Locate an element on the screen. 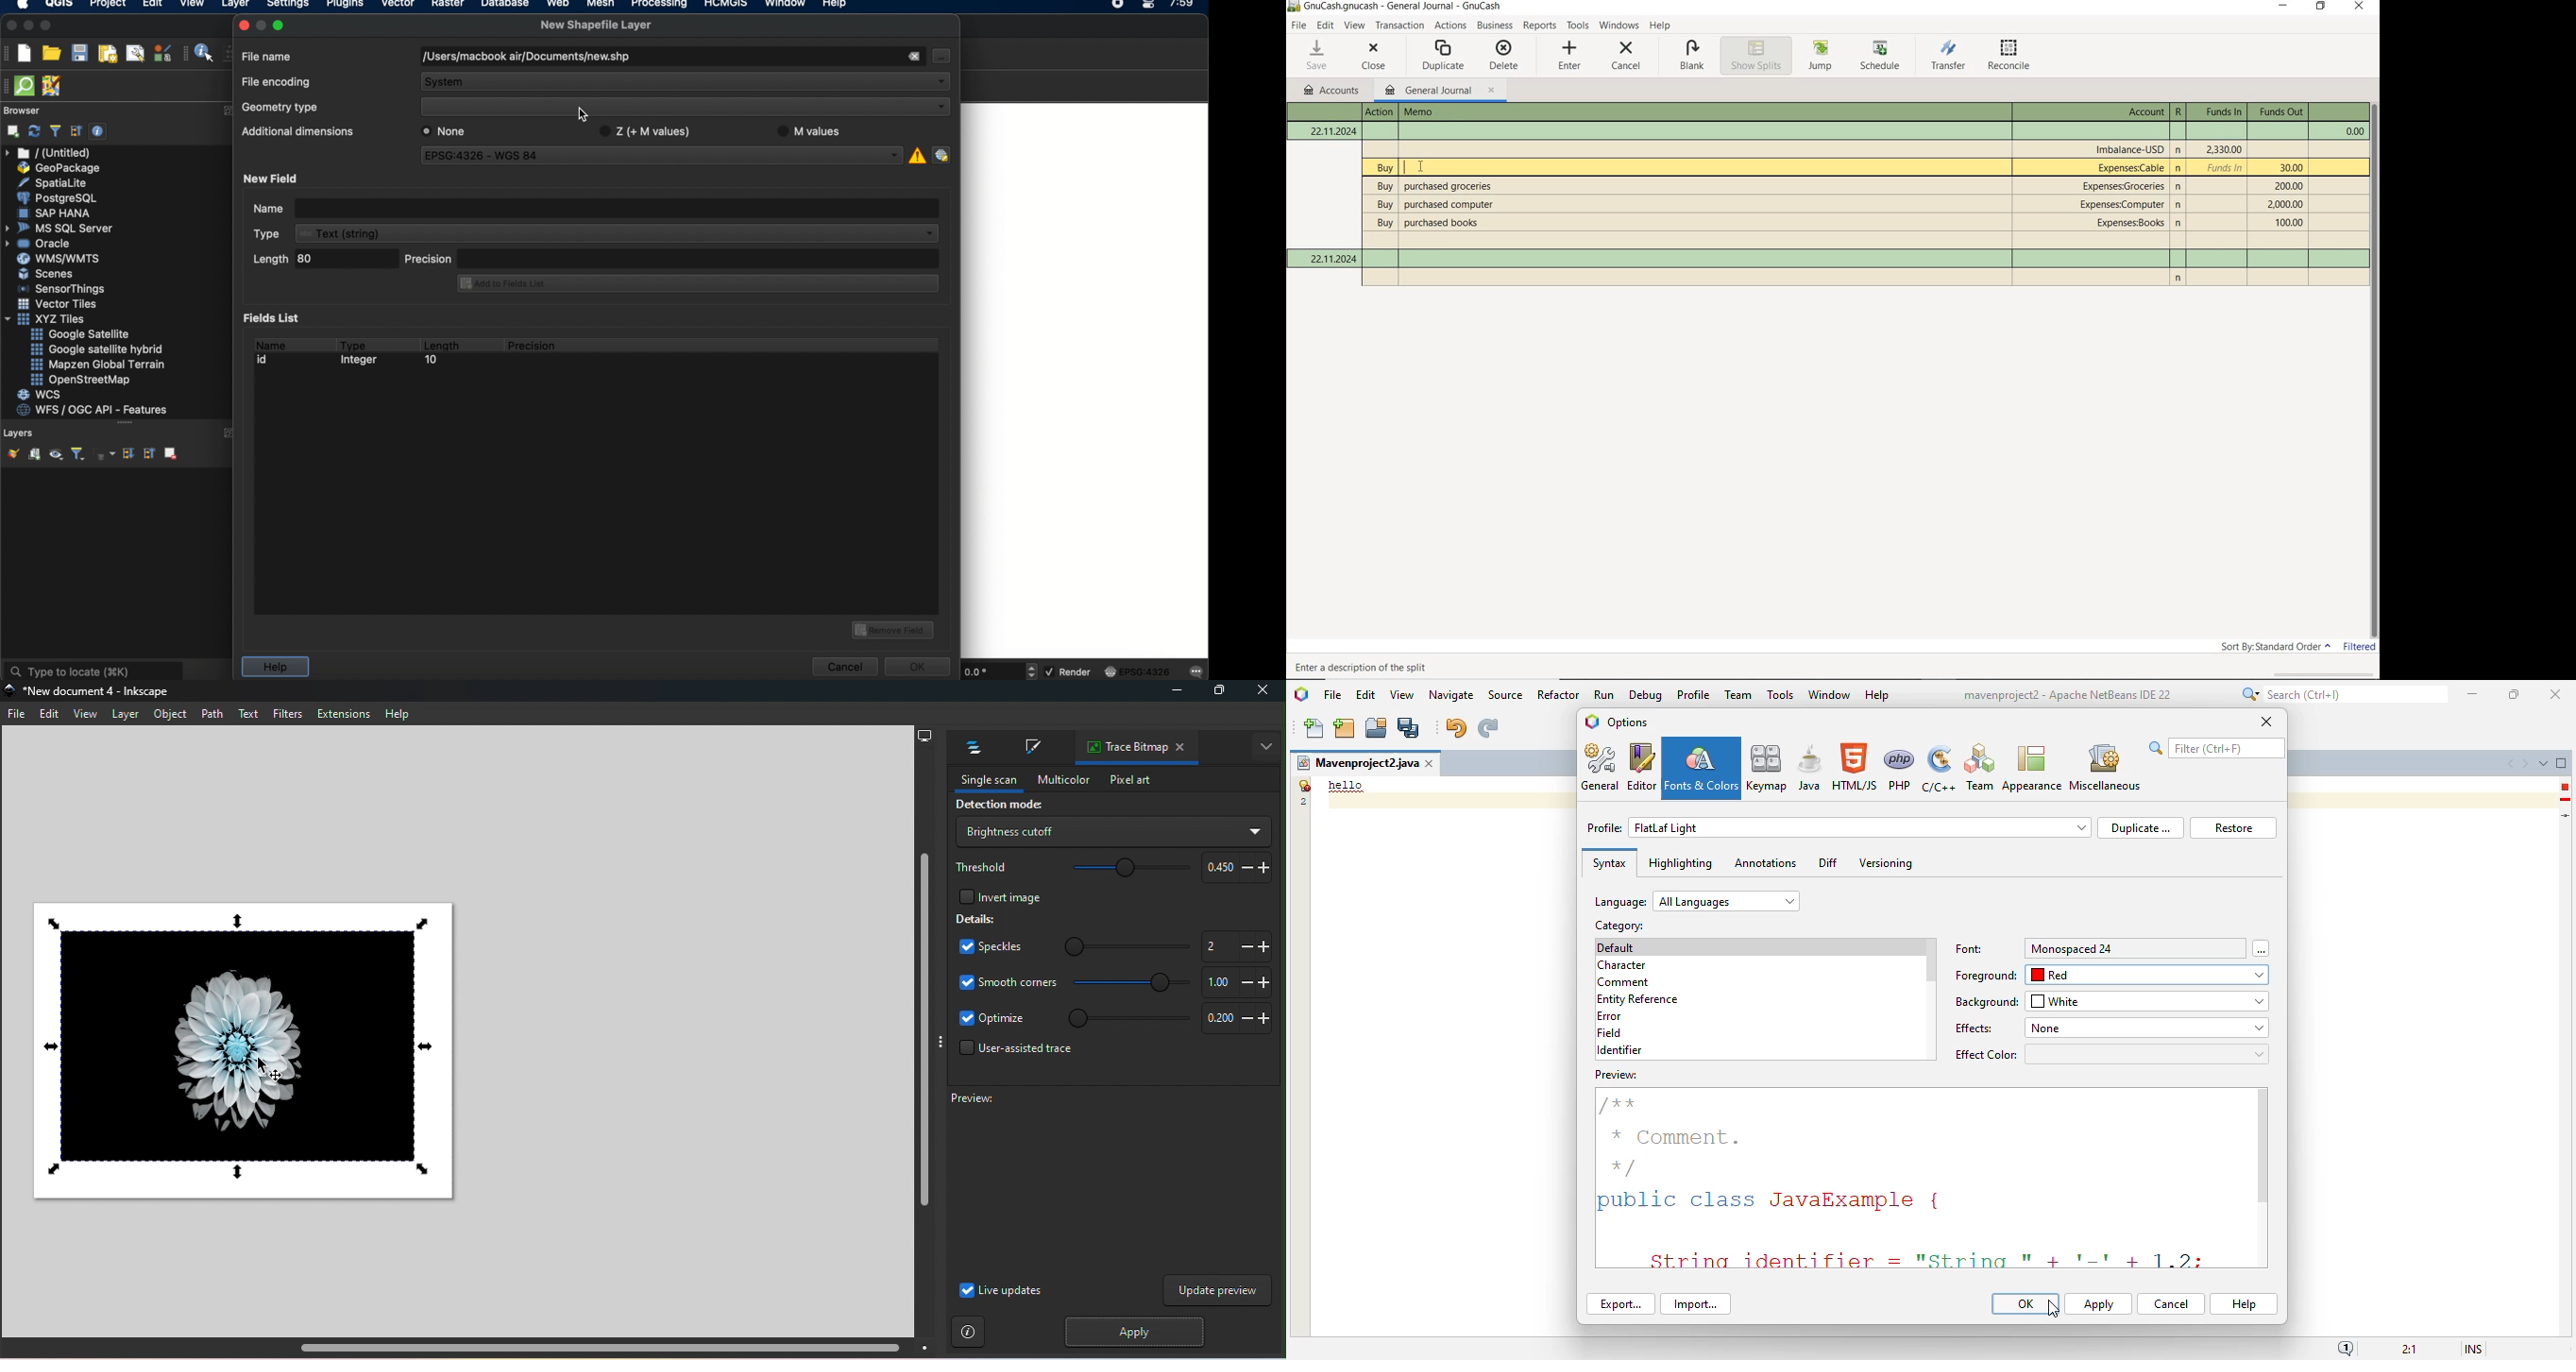 The image size is (2576, 1372). general journal is located at coordinates (1440, 91).